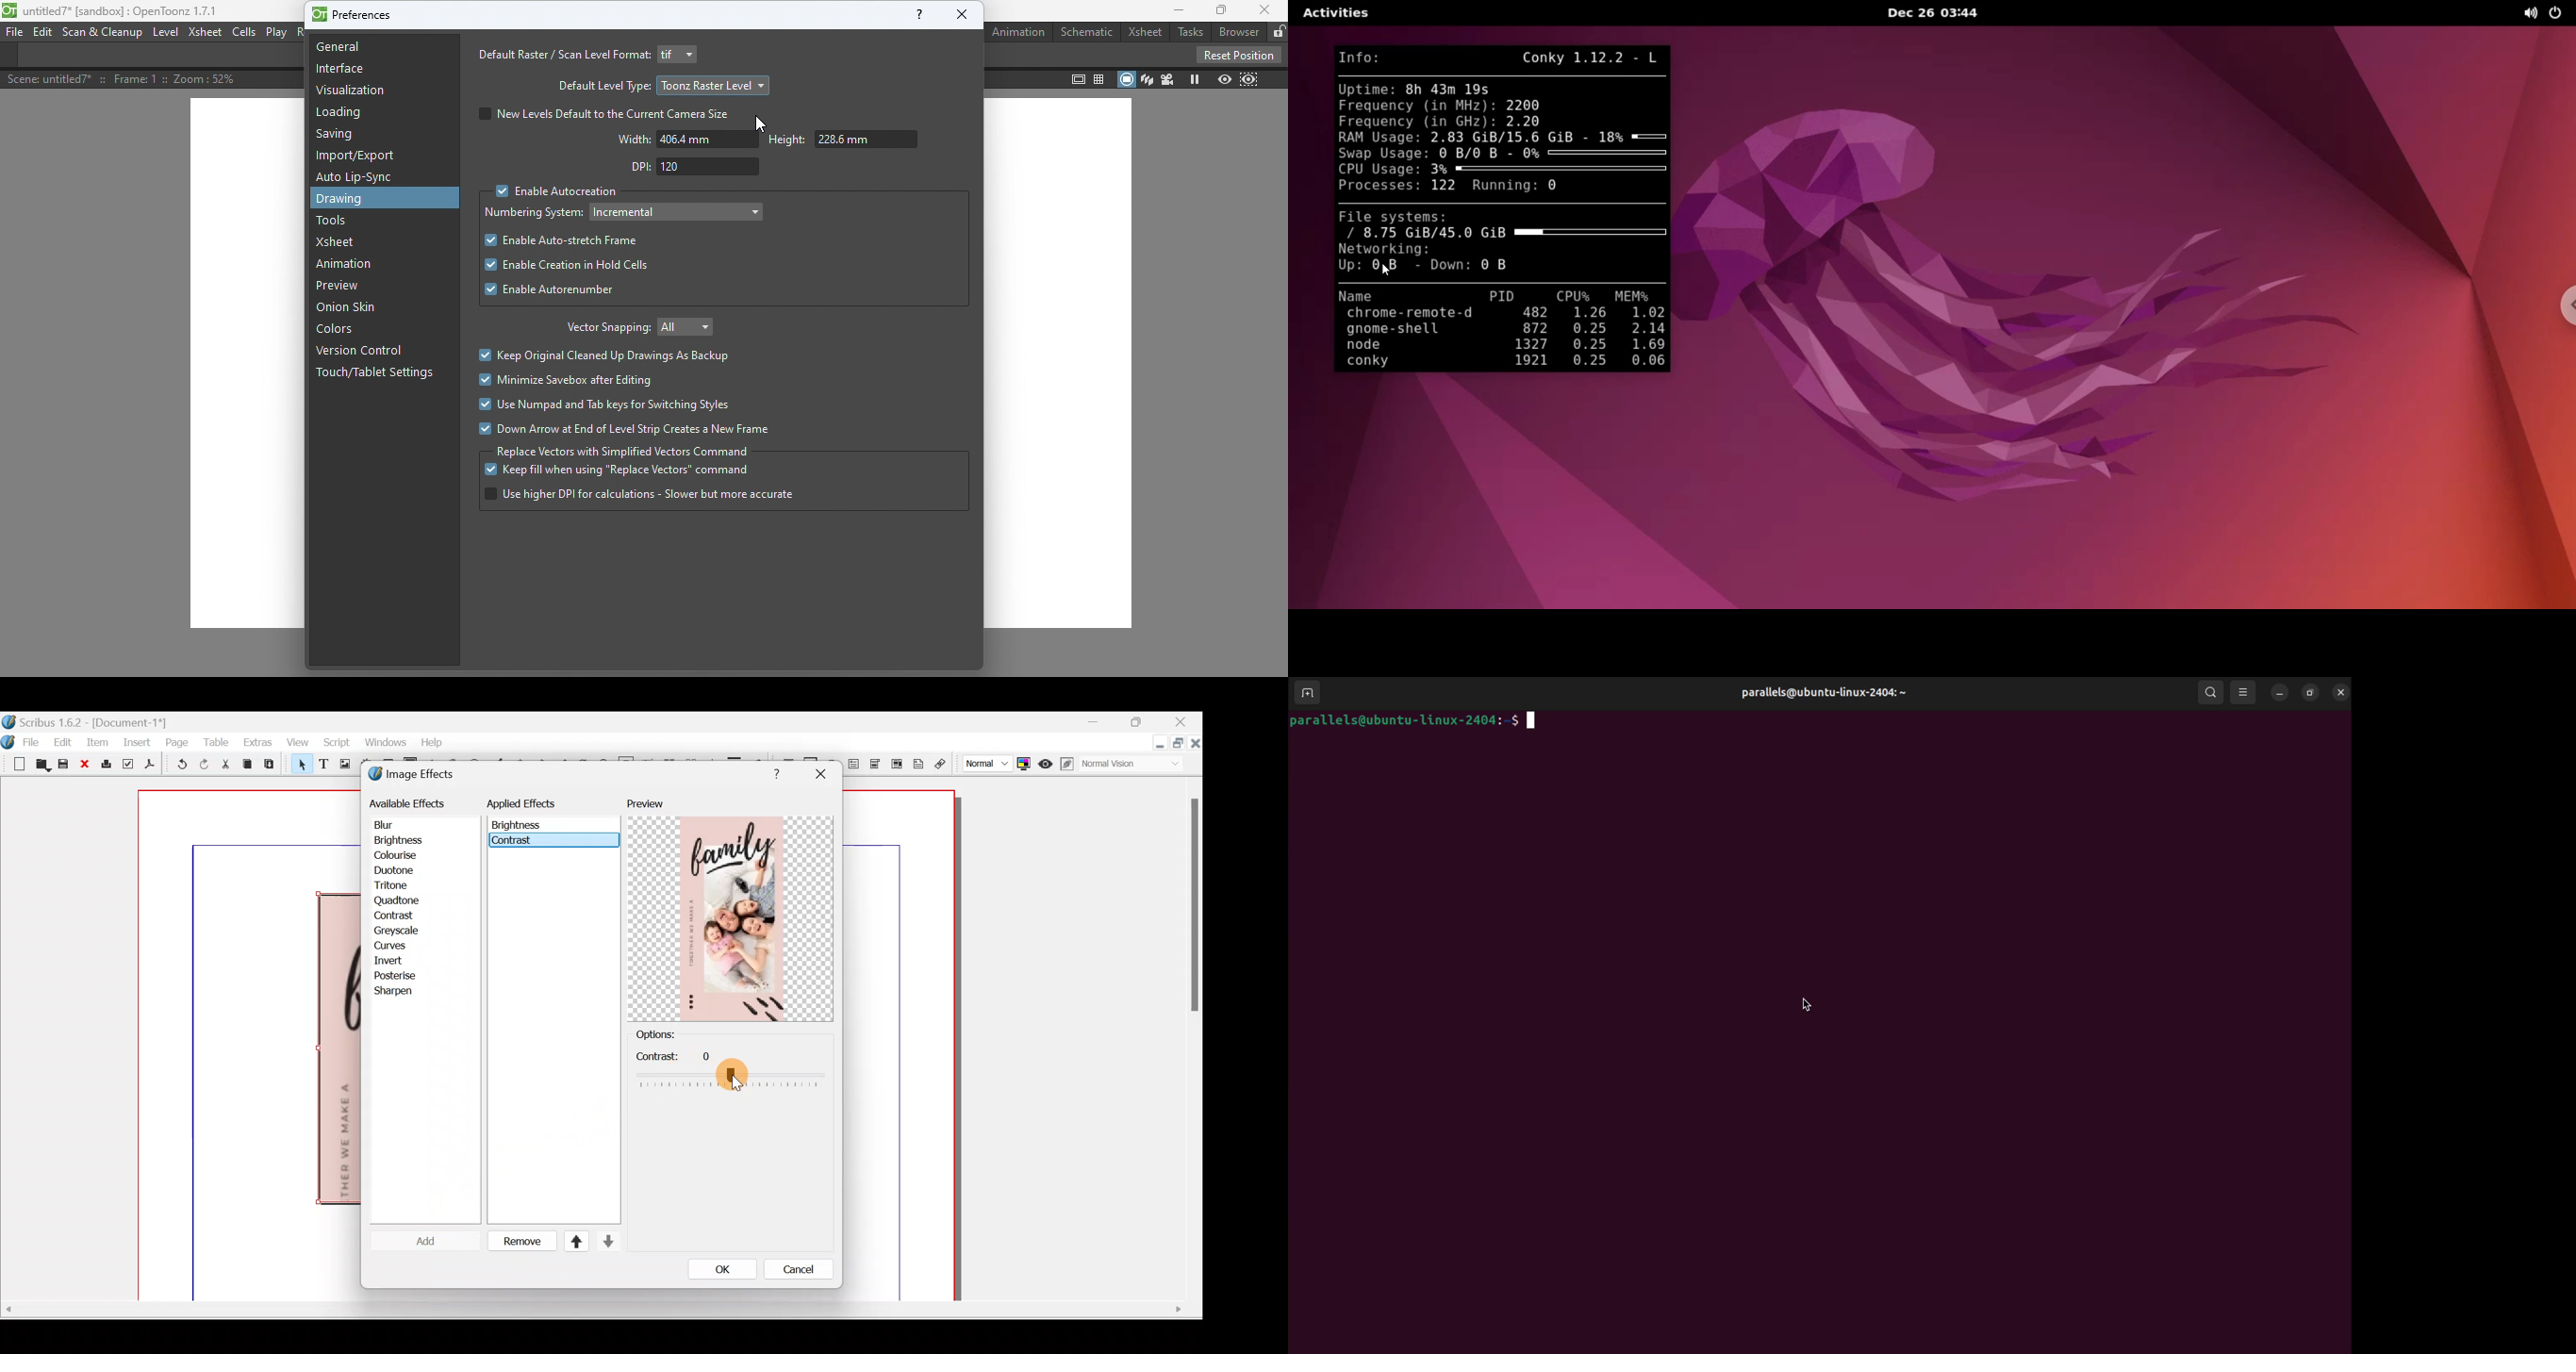 The height and width of the screenshot is (1372, 2576). Describe the element at coordinates (127, 766) in the screenshot. I see `Preflight verifier` at that location.